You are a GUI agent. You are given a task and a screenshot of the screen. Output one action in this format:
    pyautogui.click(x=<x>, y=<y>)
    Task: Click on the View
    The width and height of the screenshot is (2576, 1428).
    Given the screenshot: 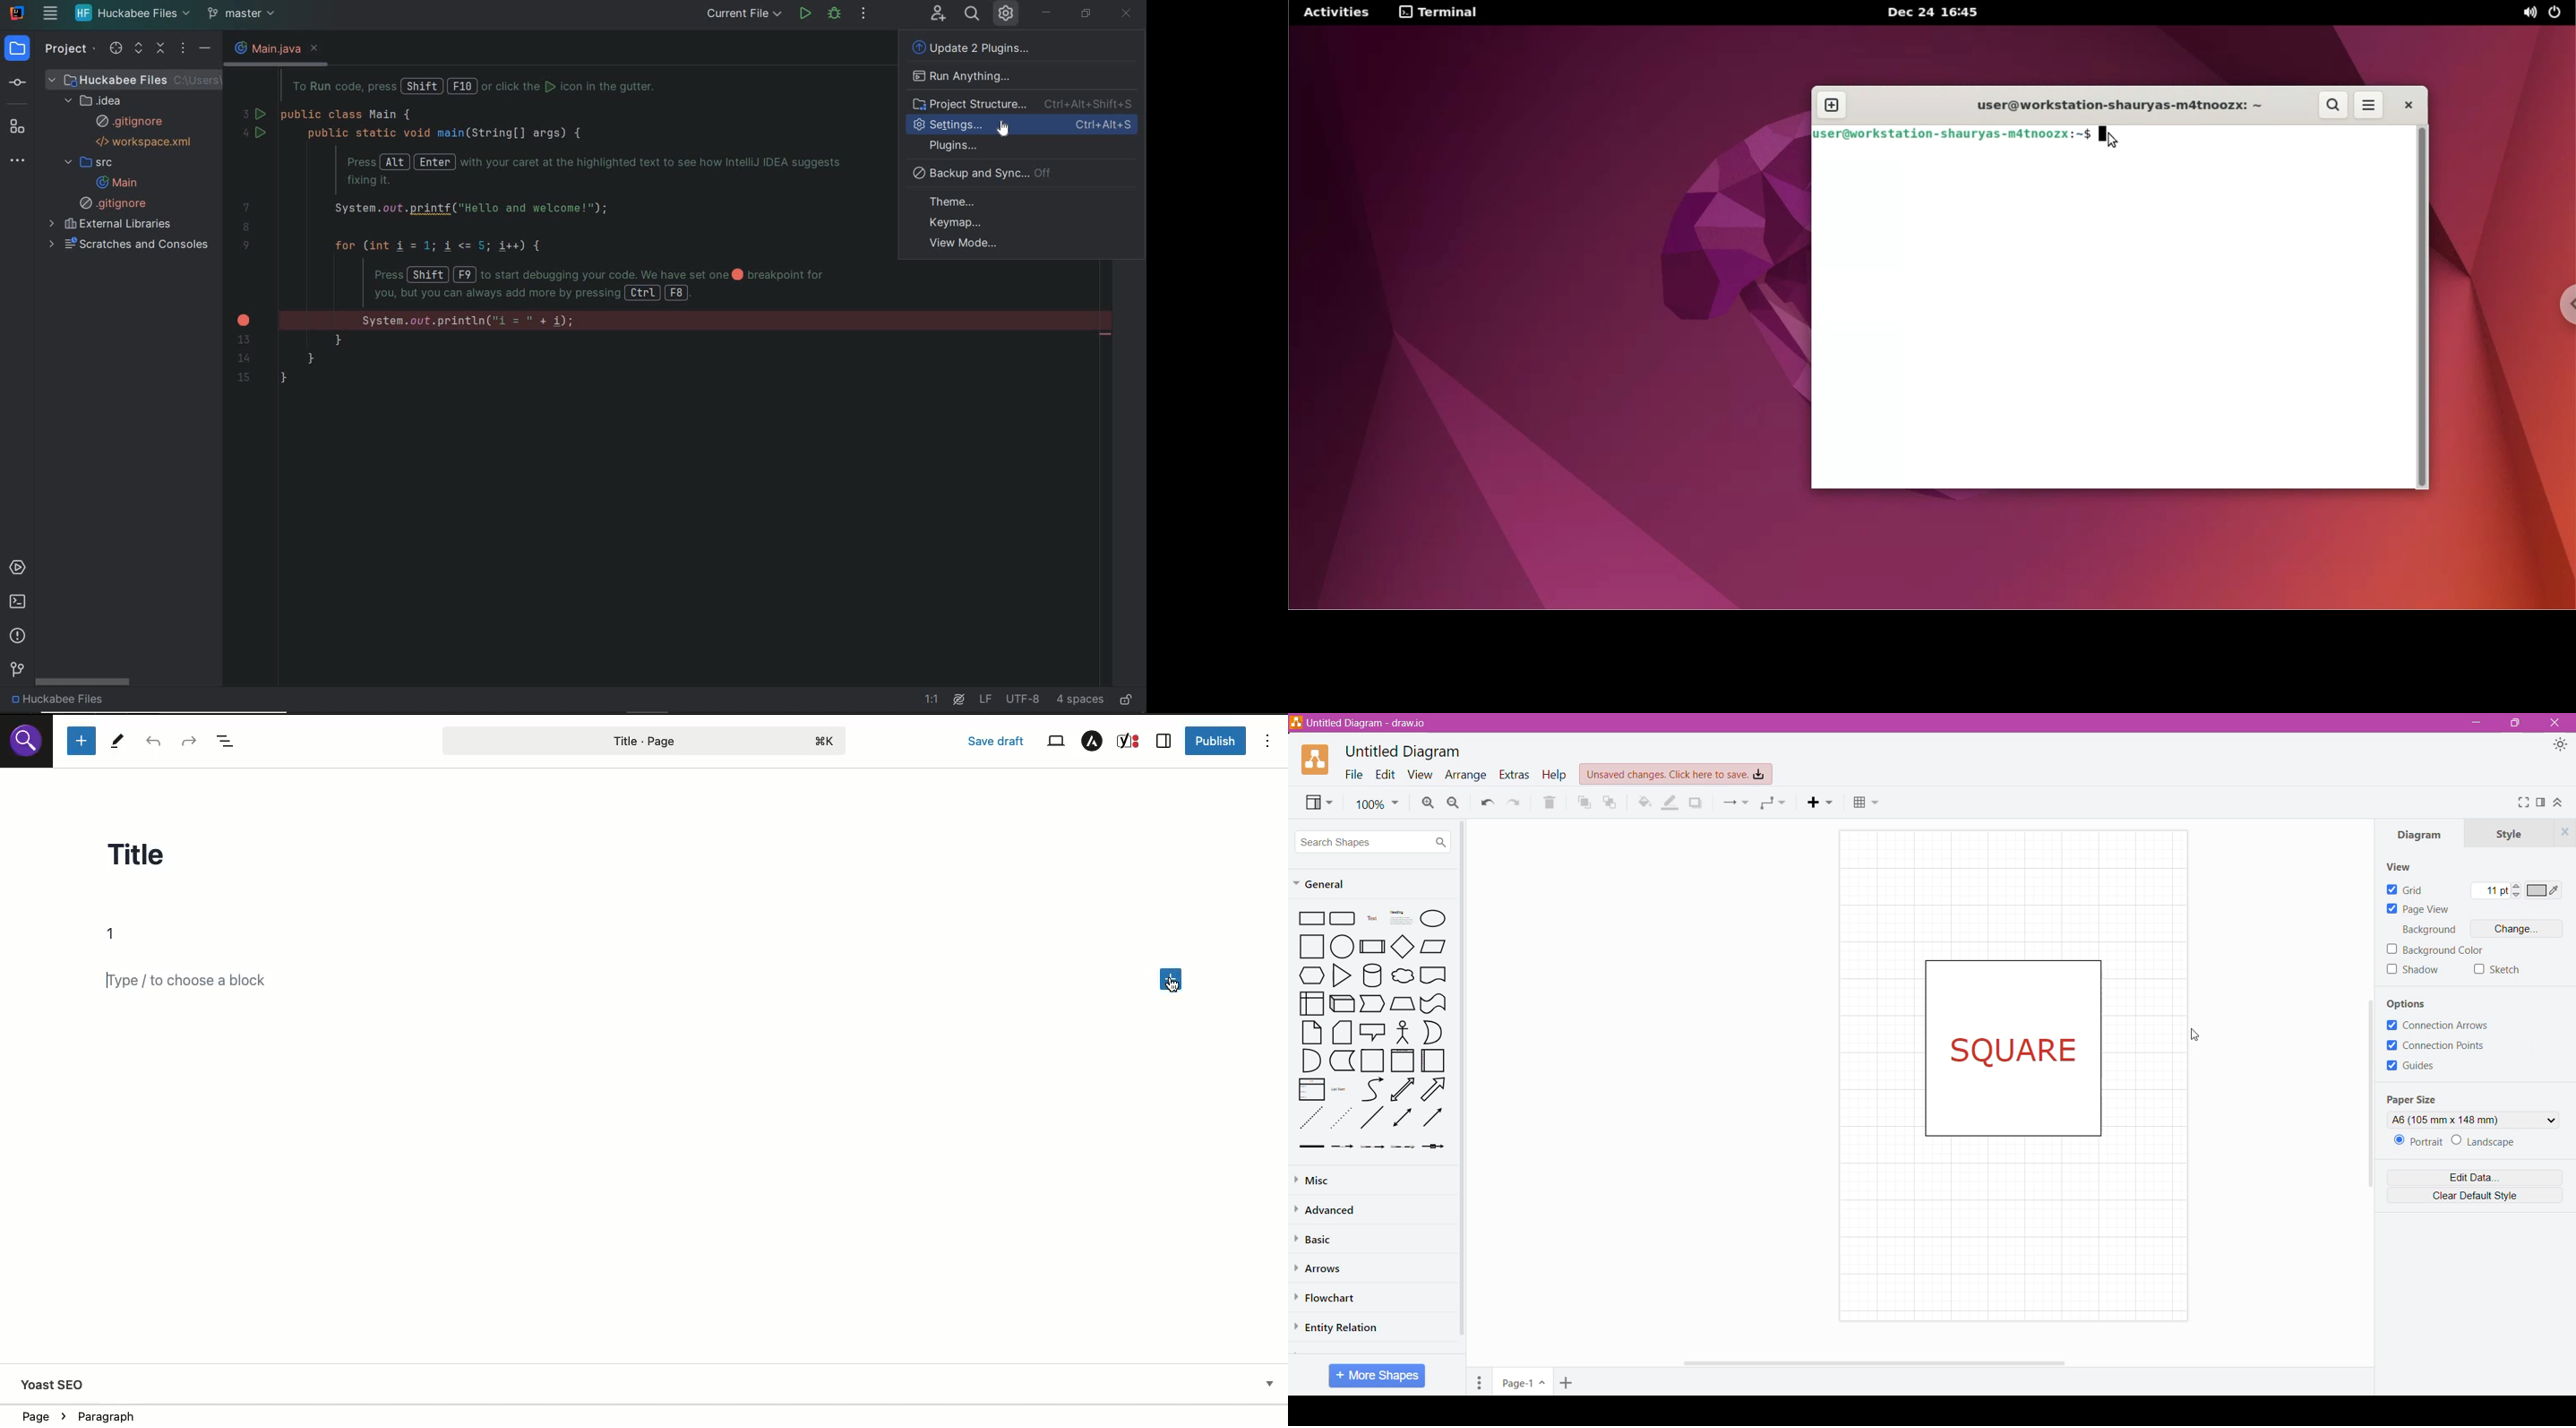 What is the action you would take?
    pyautogui.click(x=1055, y=742)
    